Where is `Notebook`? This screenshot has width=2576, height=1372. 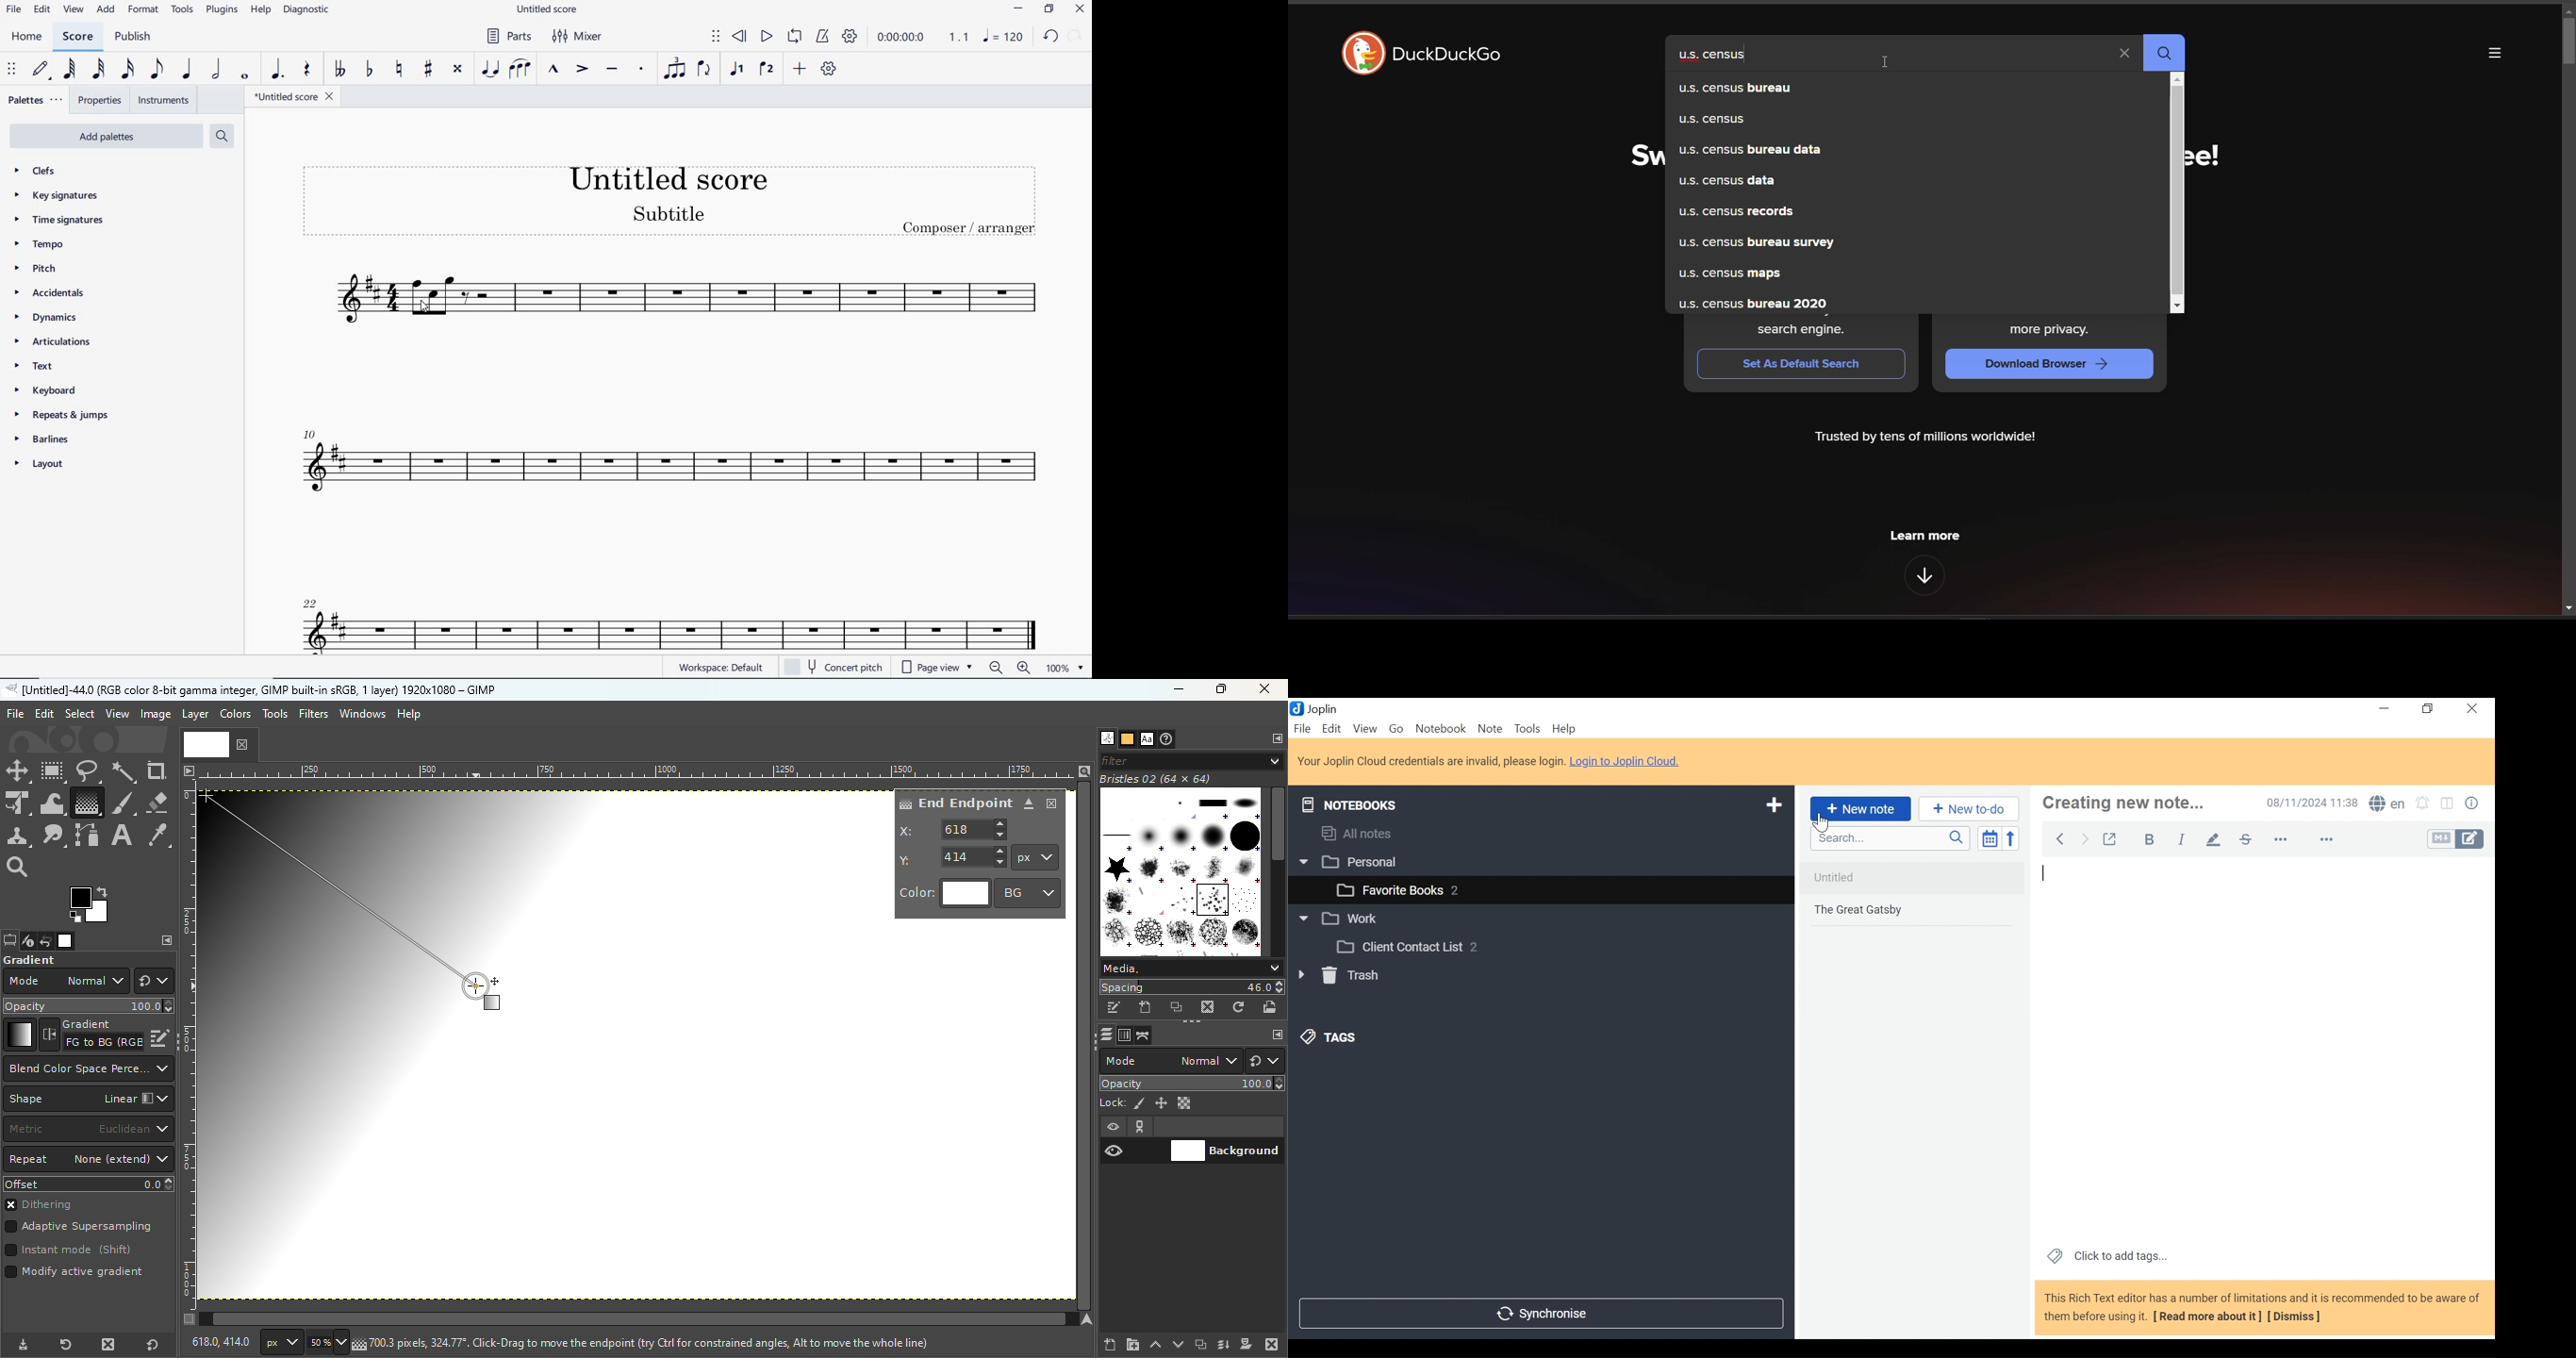
Notebook is located at coordinates (1440, 729).